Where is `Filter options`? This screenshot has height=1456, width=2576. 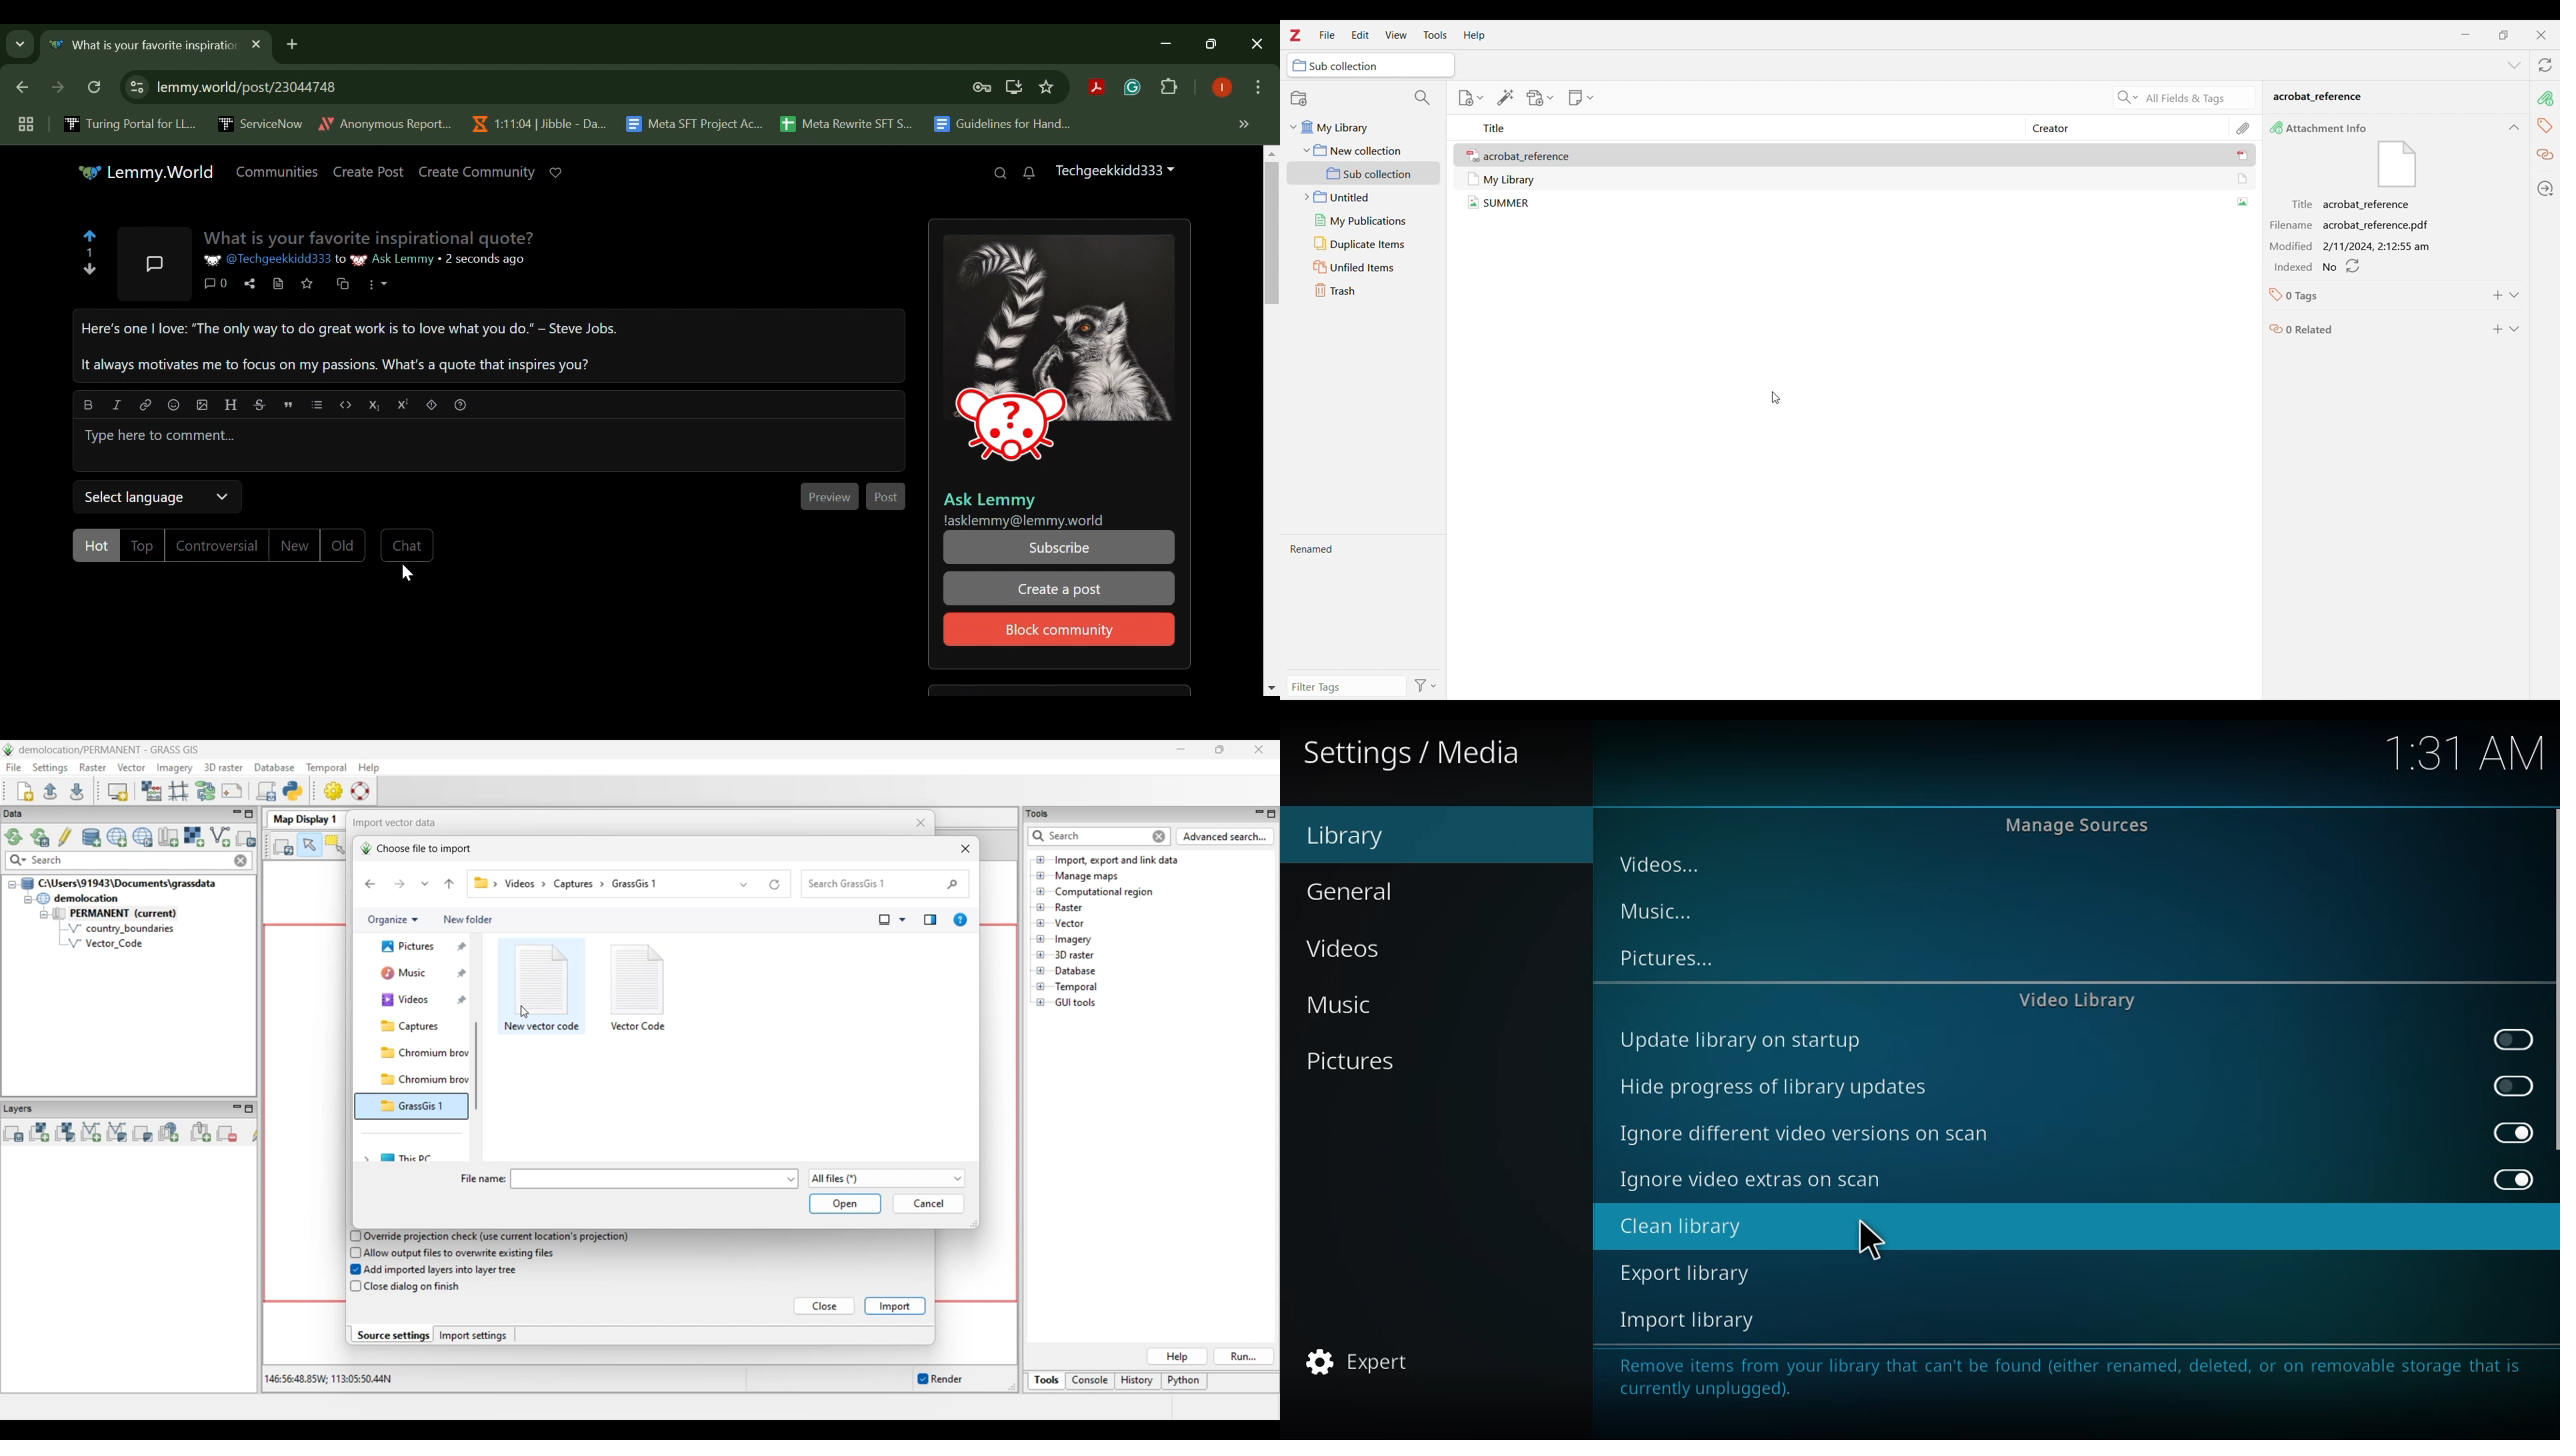
Filter options is located at coordinates (1426, 685).